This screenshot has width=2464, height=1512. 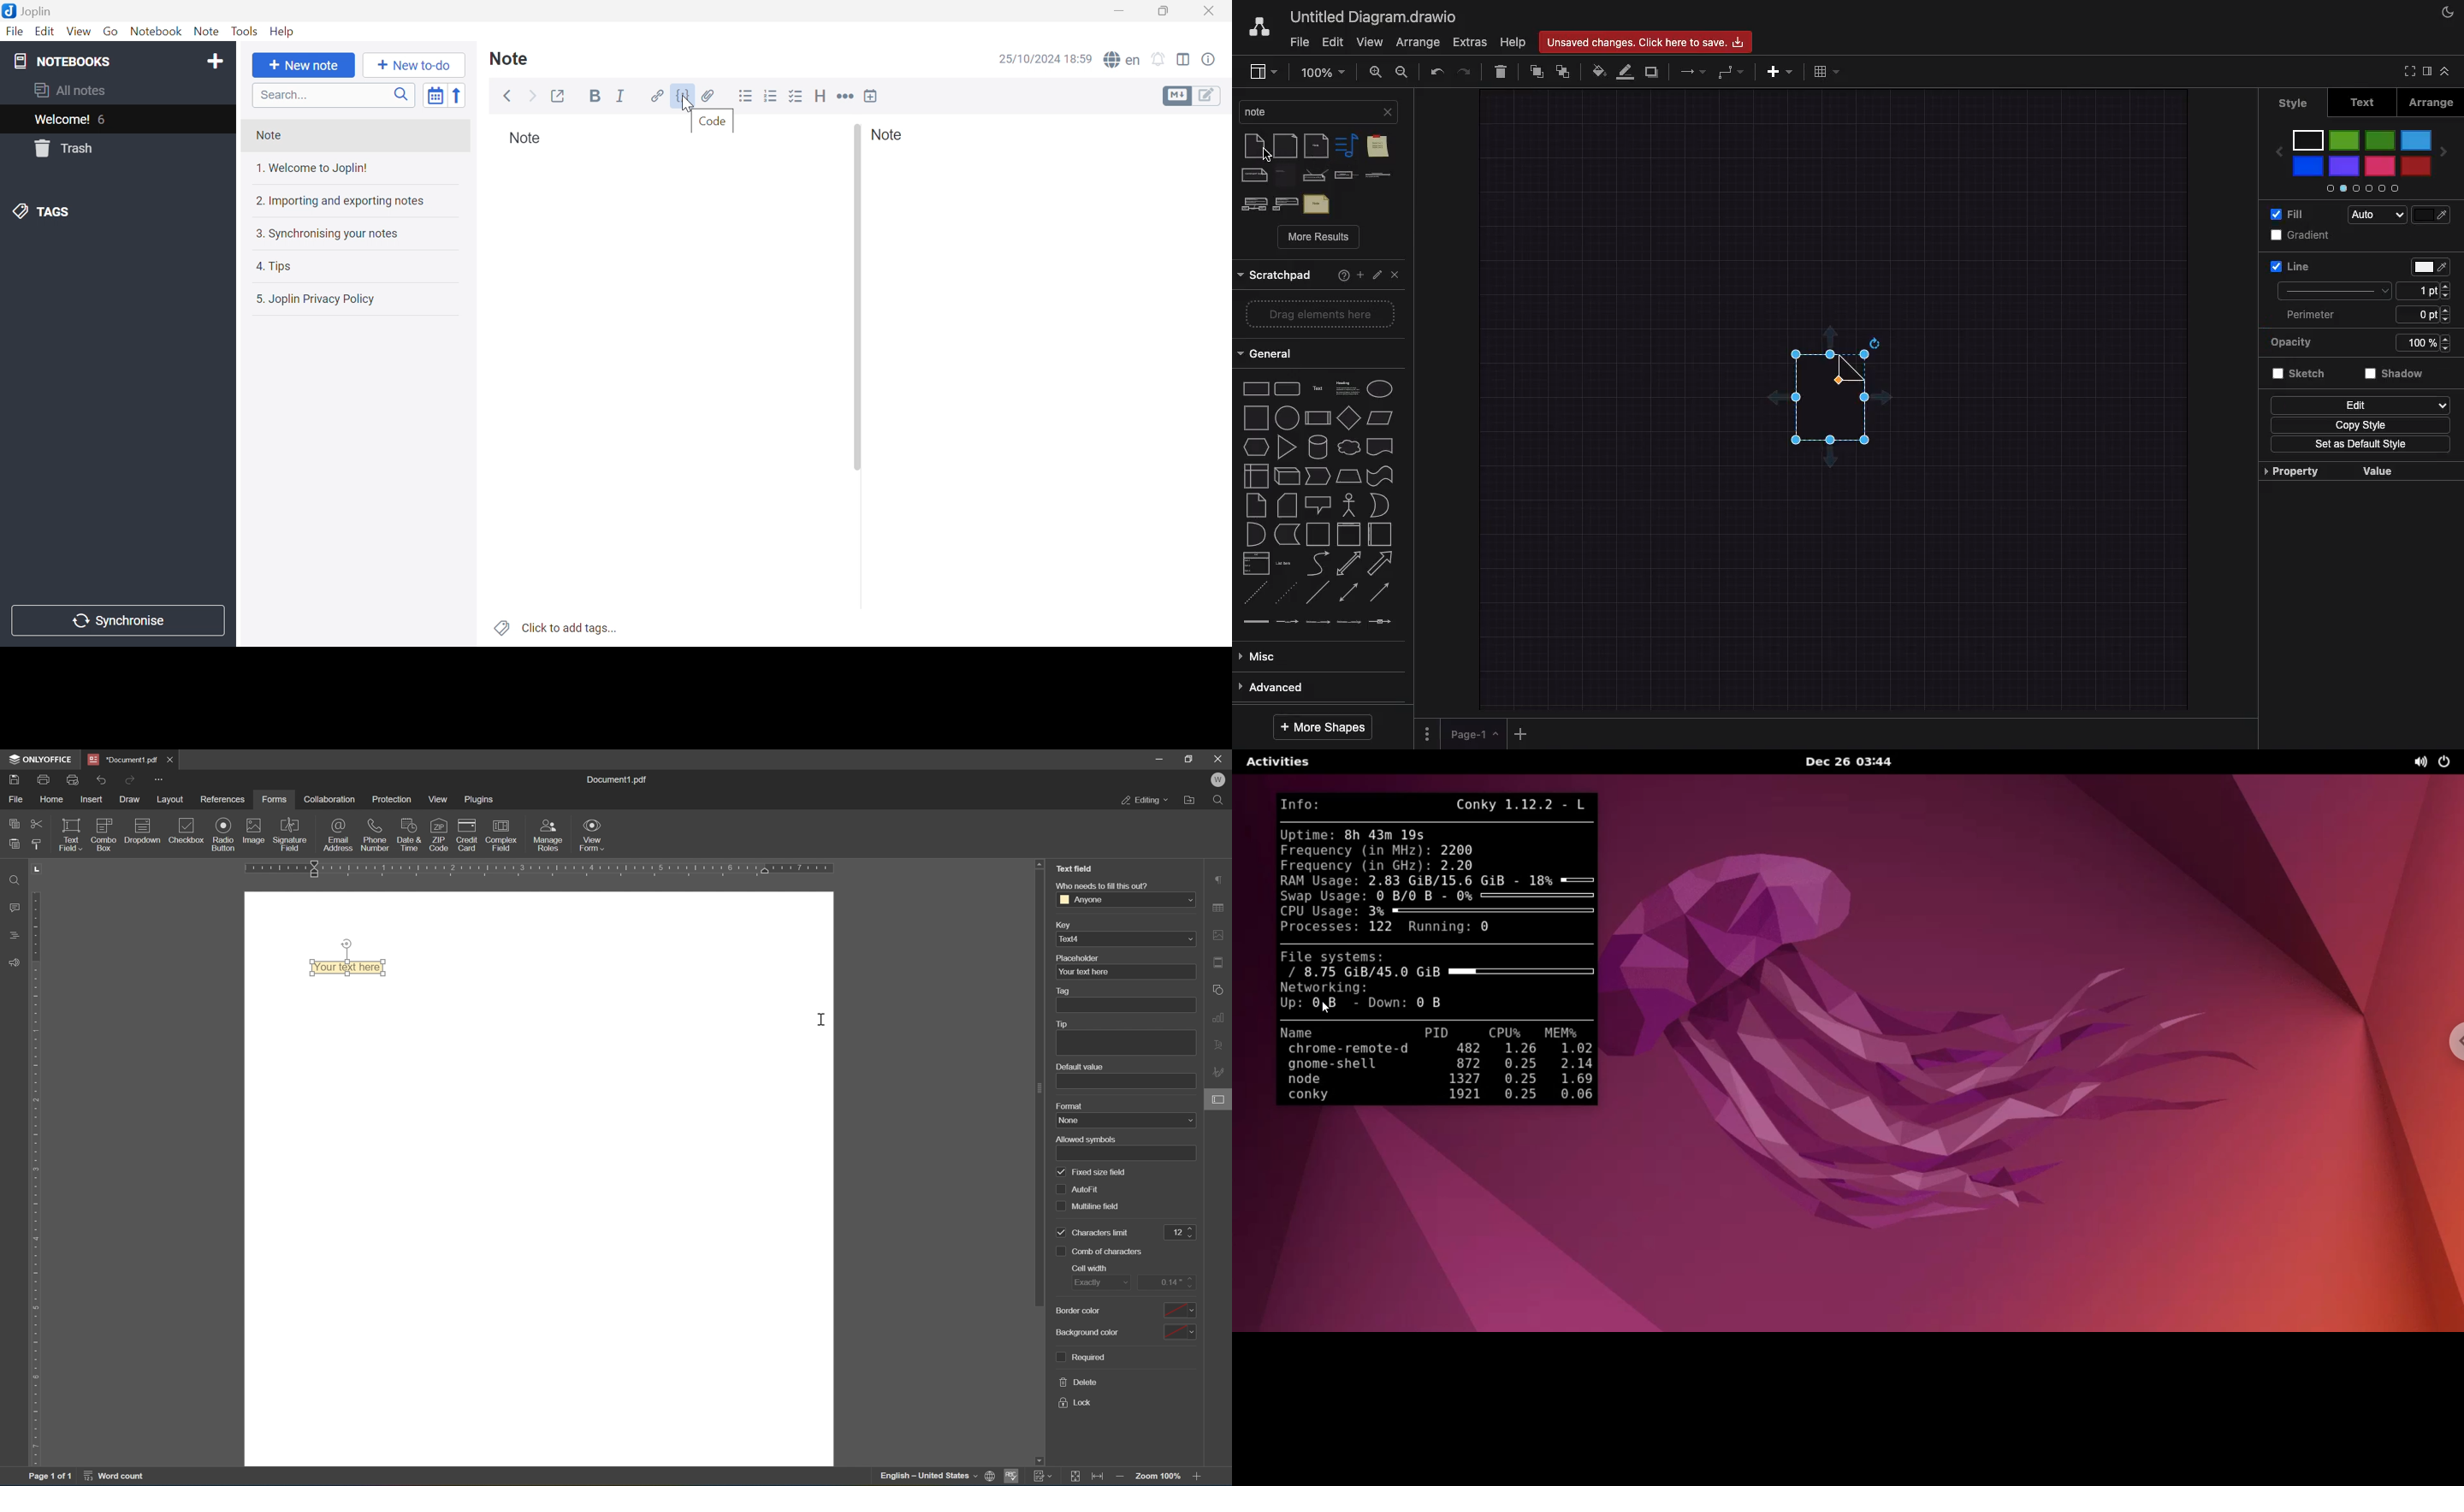 I want to click on edit opacity, so click(x=2410, y=345).